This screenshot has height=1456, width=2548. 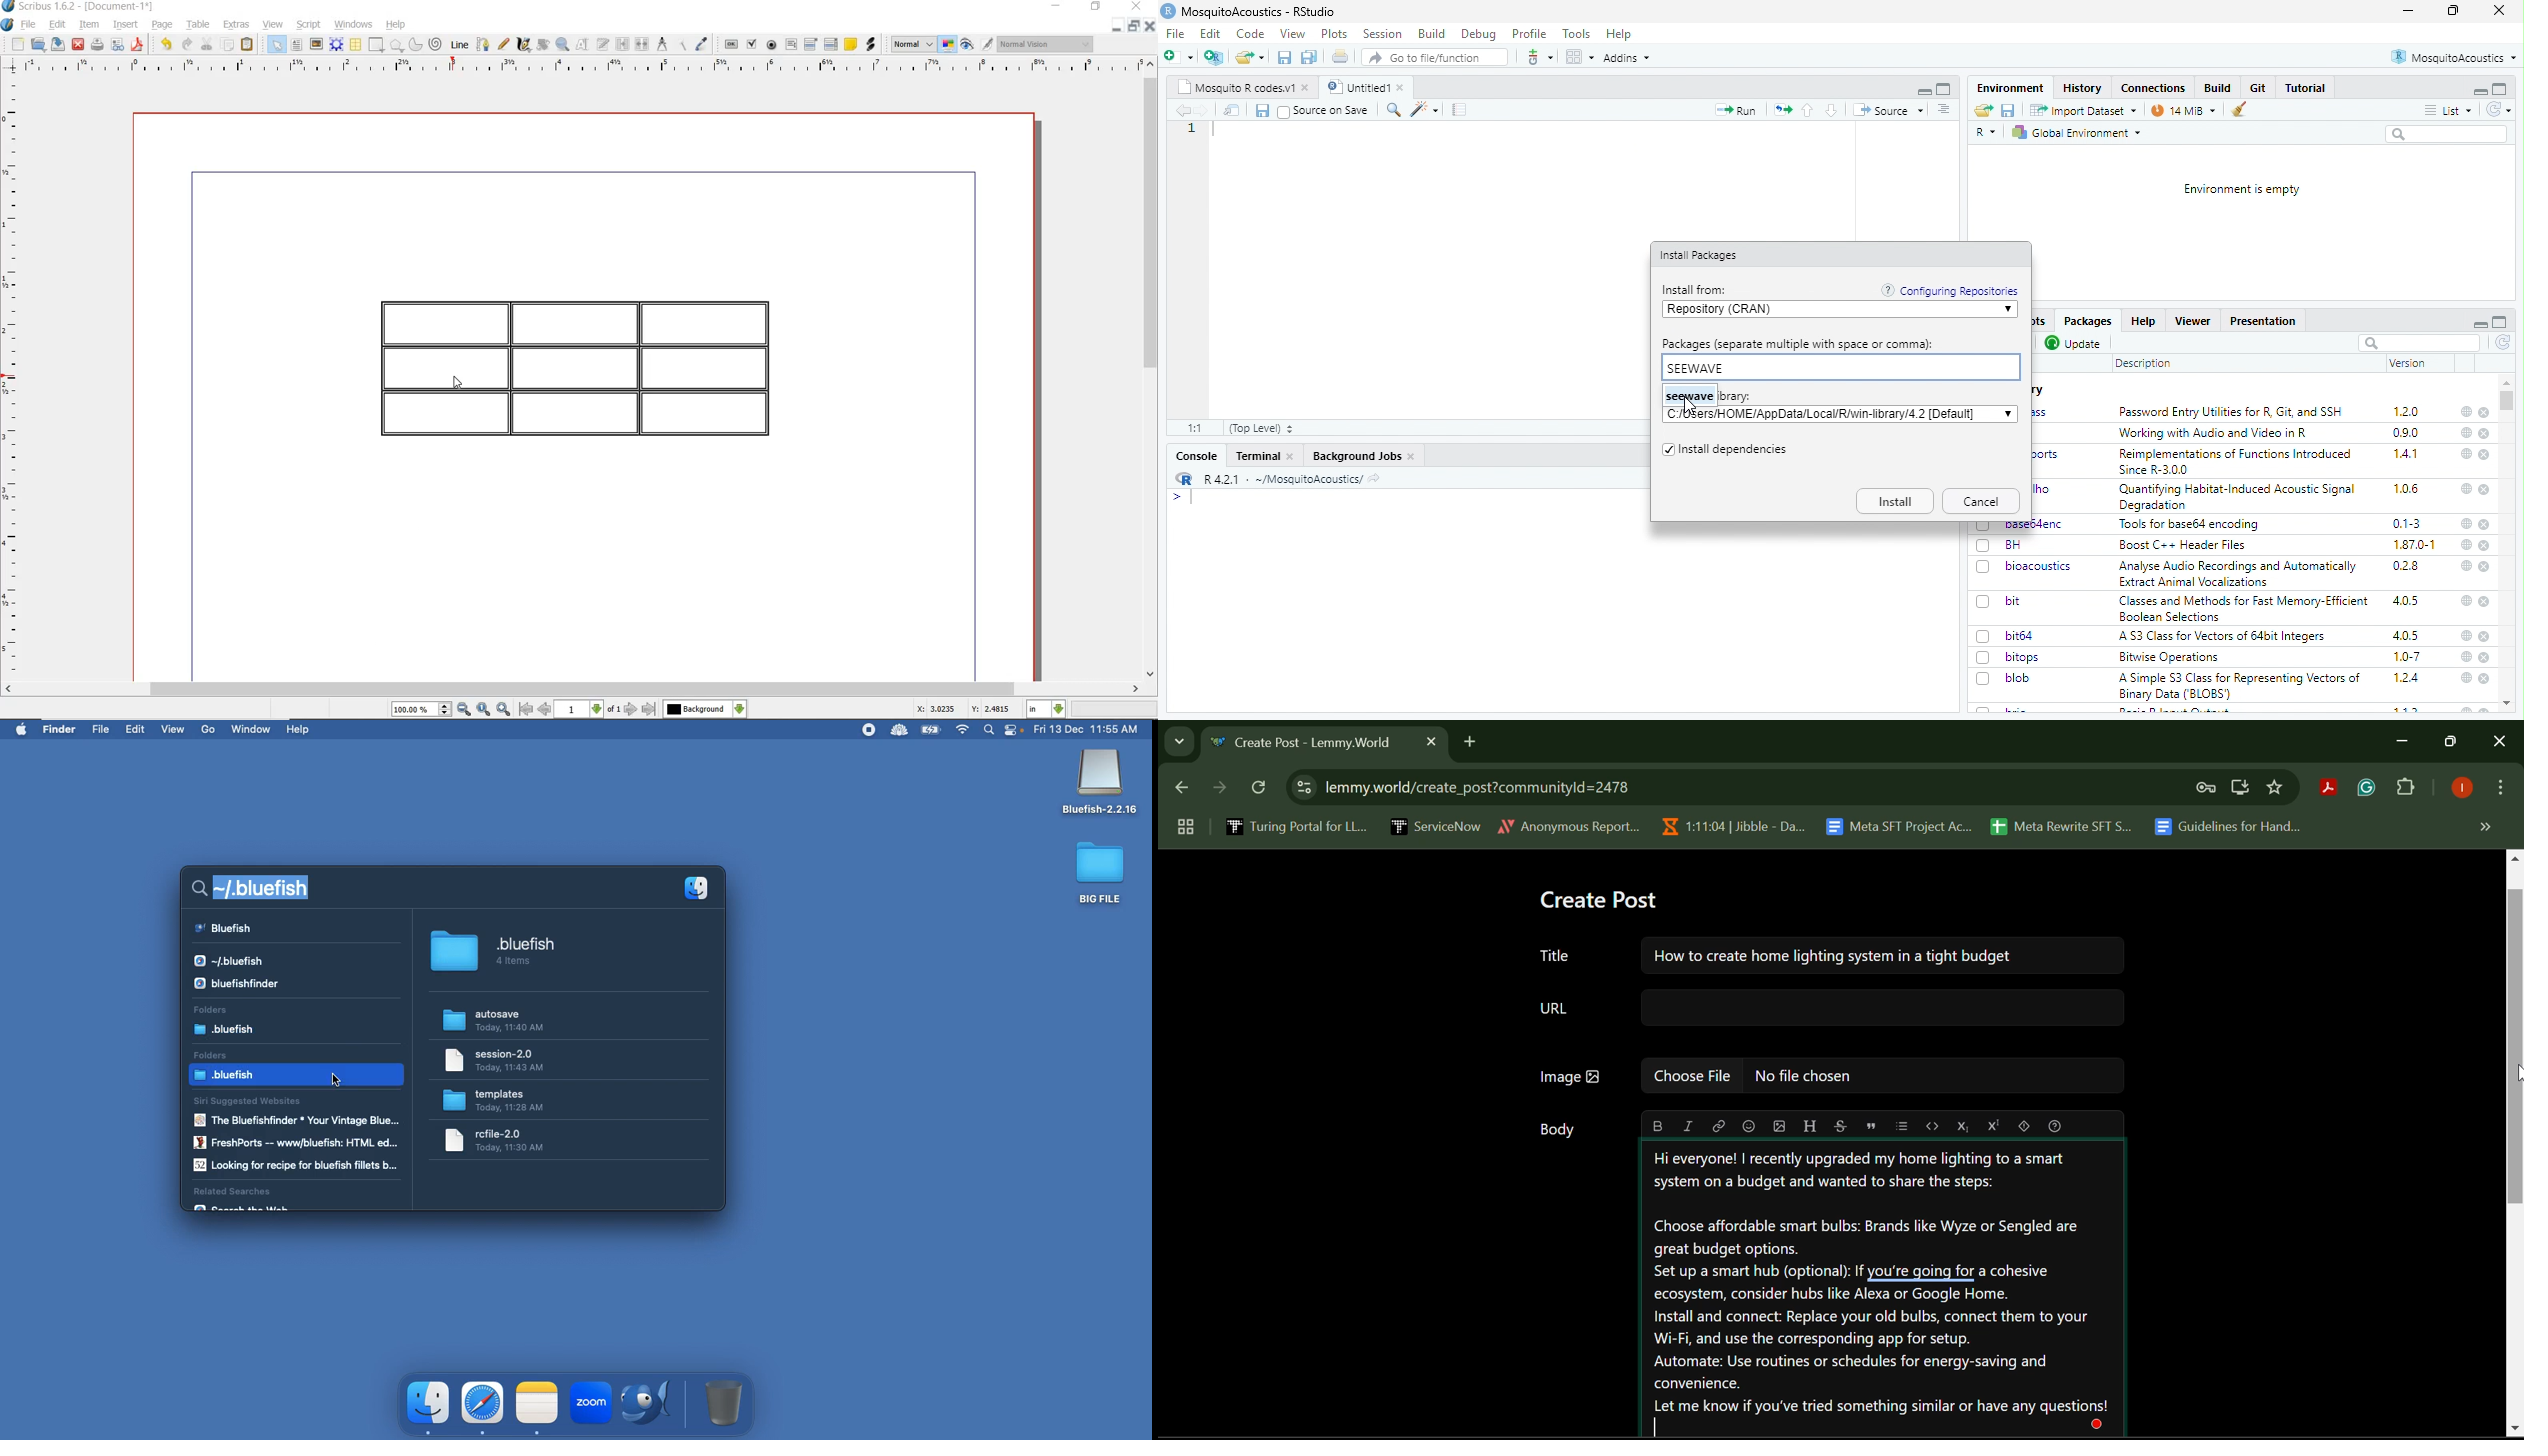 What do you see at coordinates (2024, 1126) in the screenshot?
I see `spoiler` at bounding box center [2024, 1126].